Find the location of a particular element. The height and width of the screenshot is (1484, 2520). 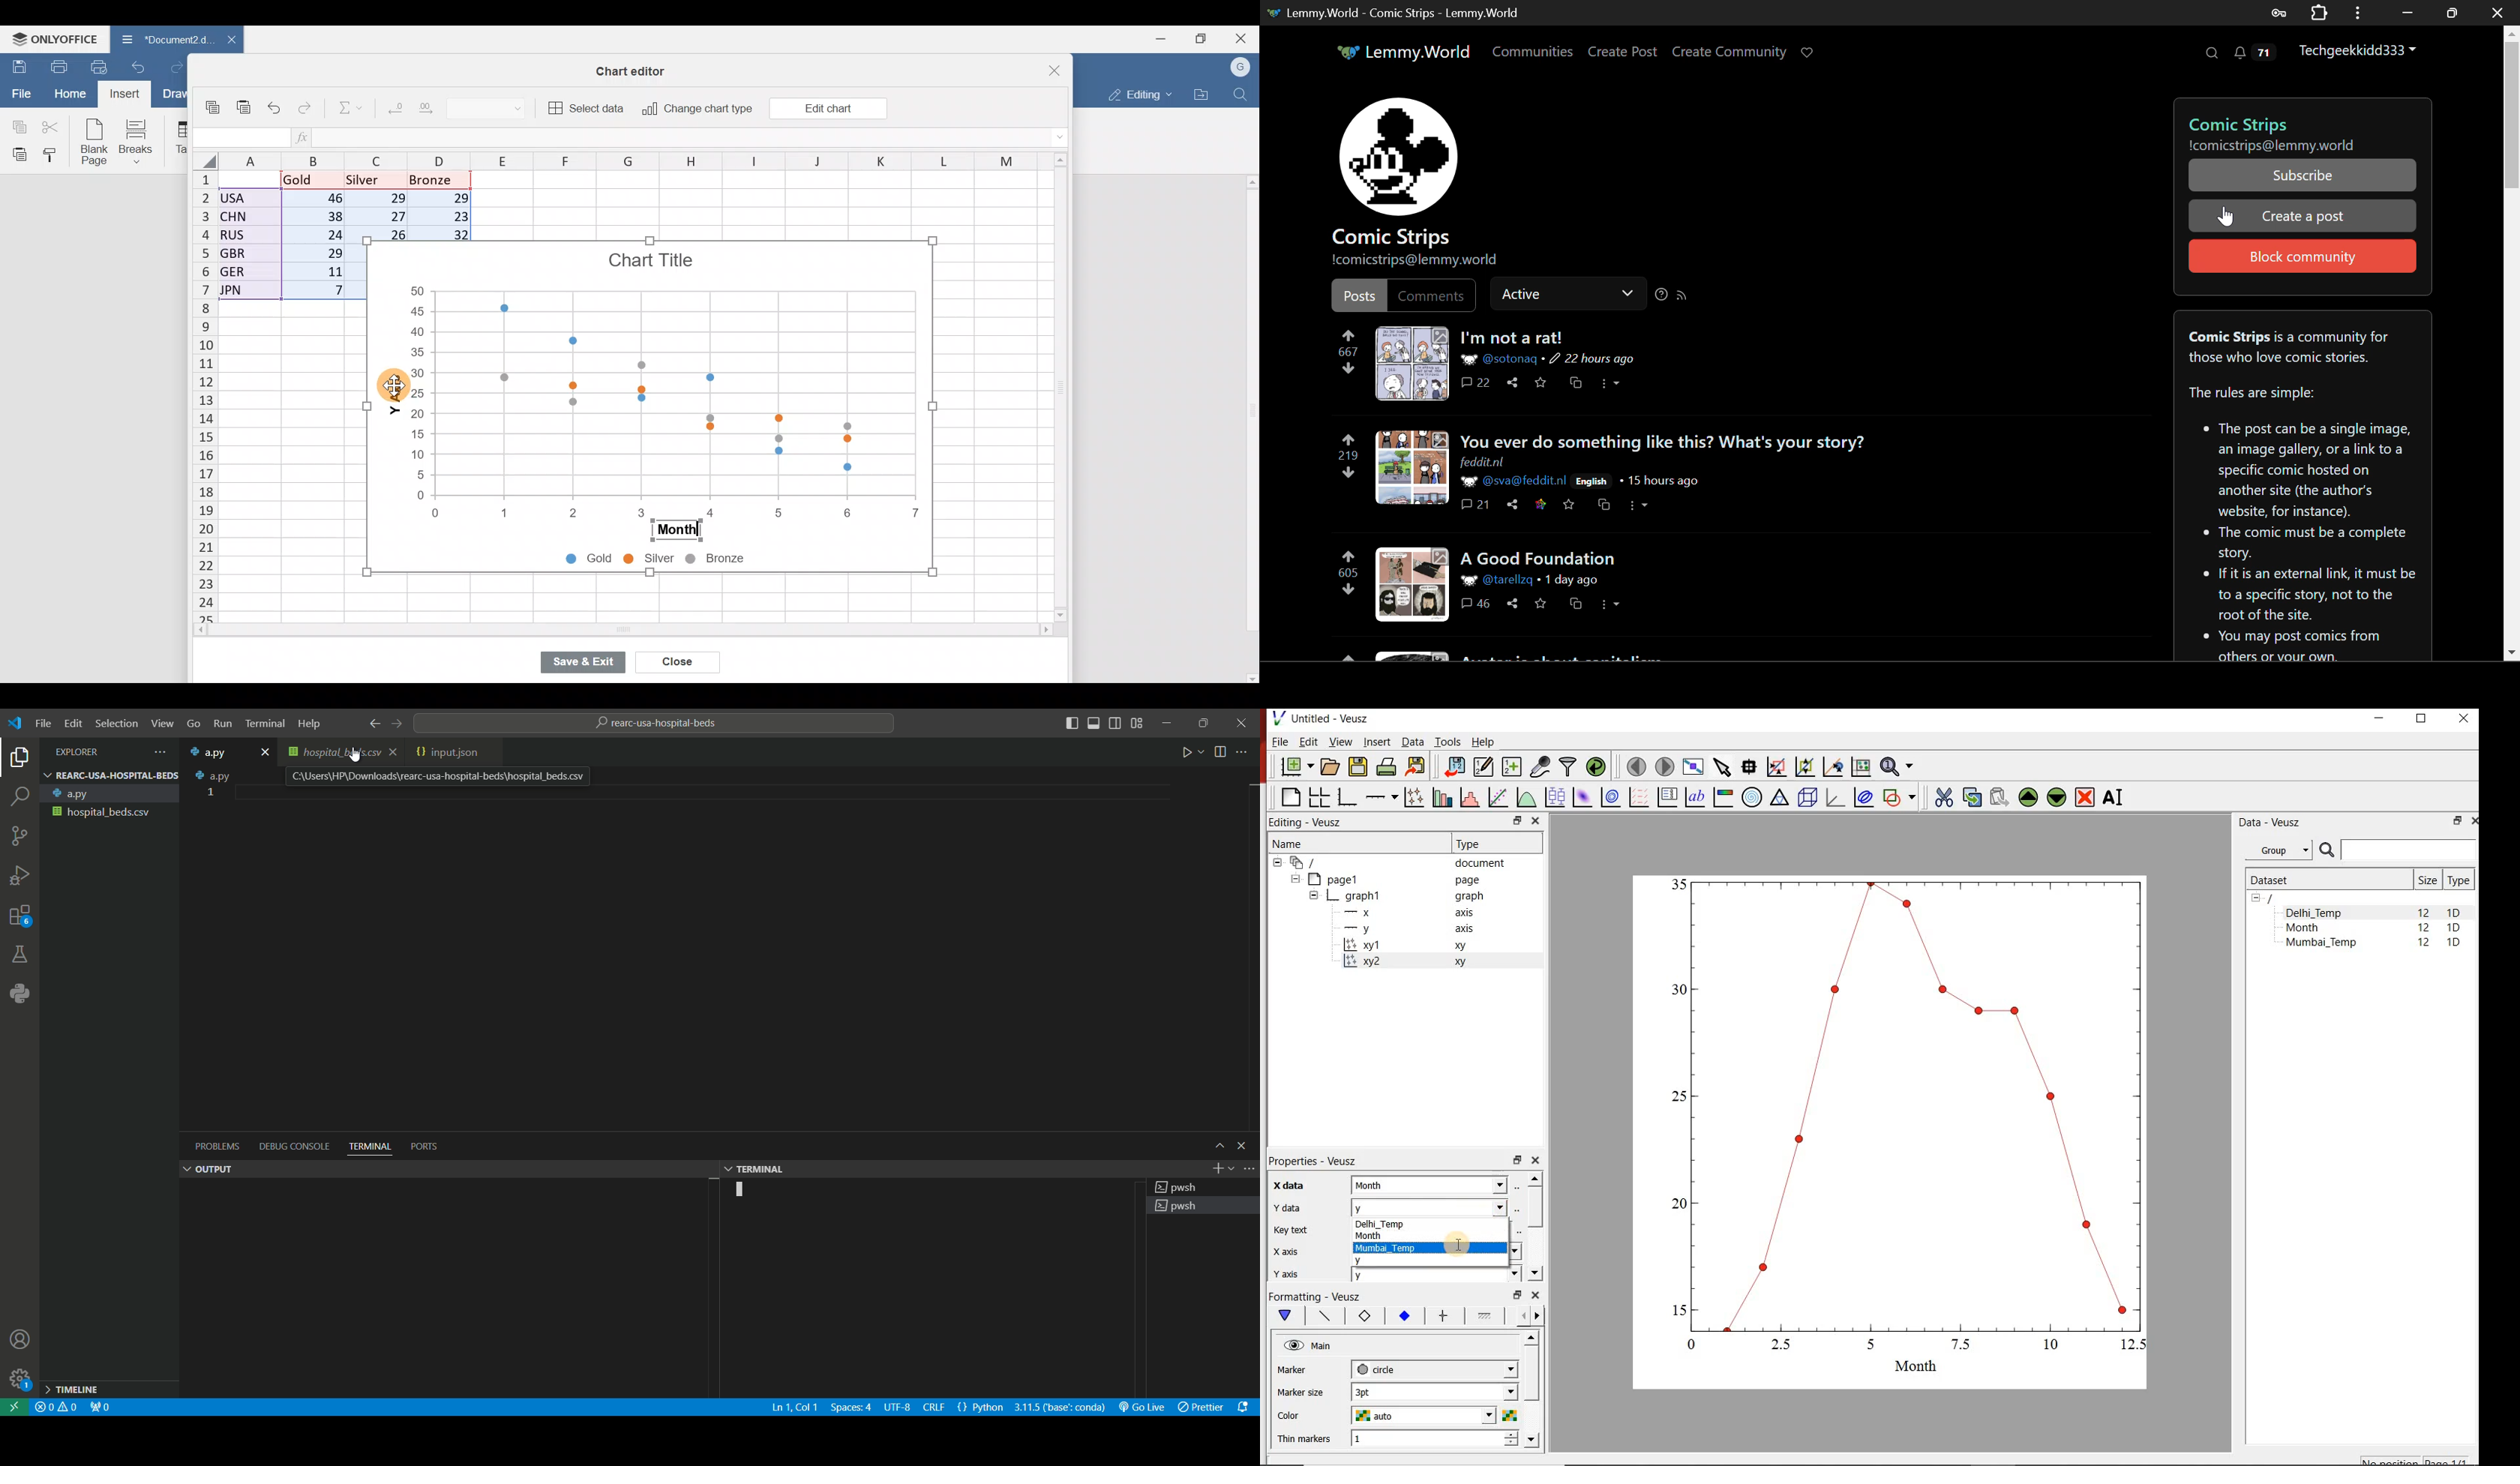

Find is located at coordinates (1241, 94).